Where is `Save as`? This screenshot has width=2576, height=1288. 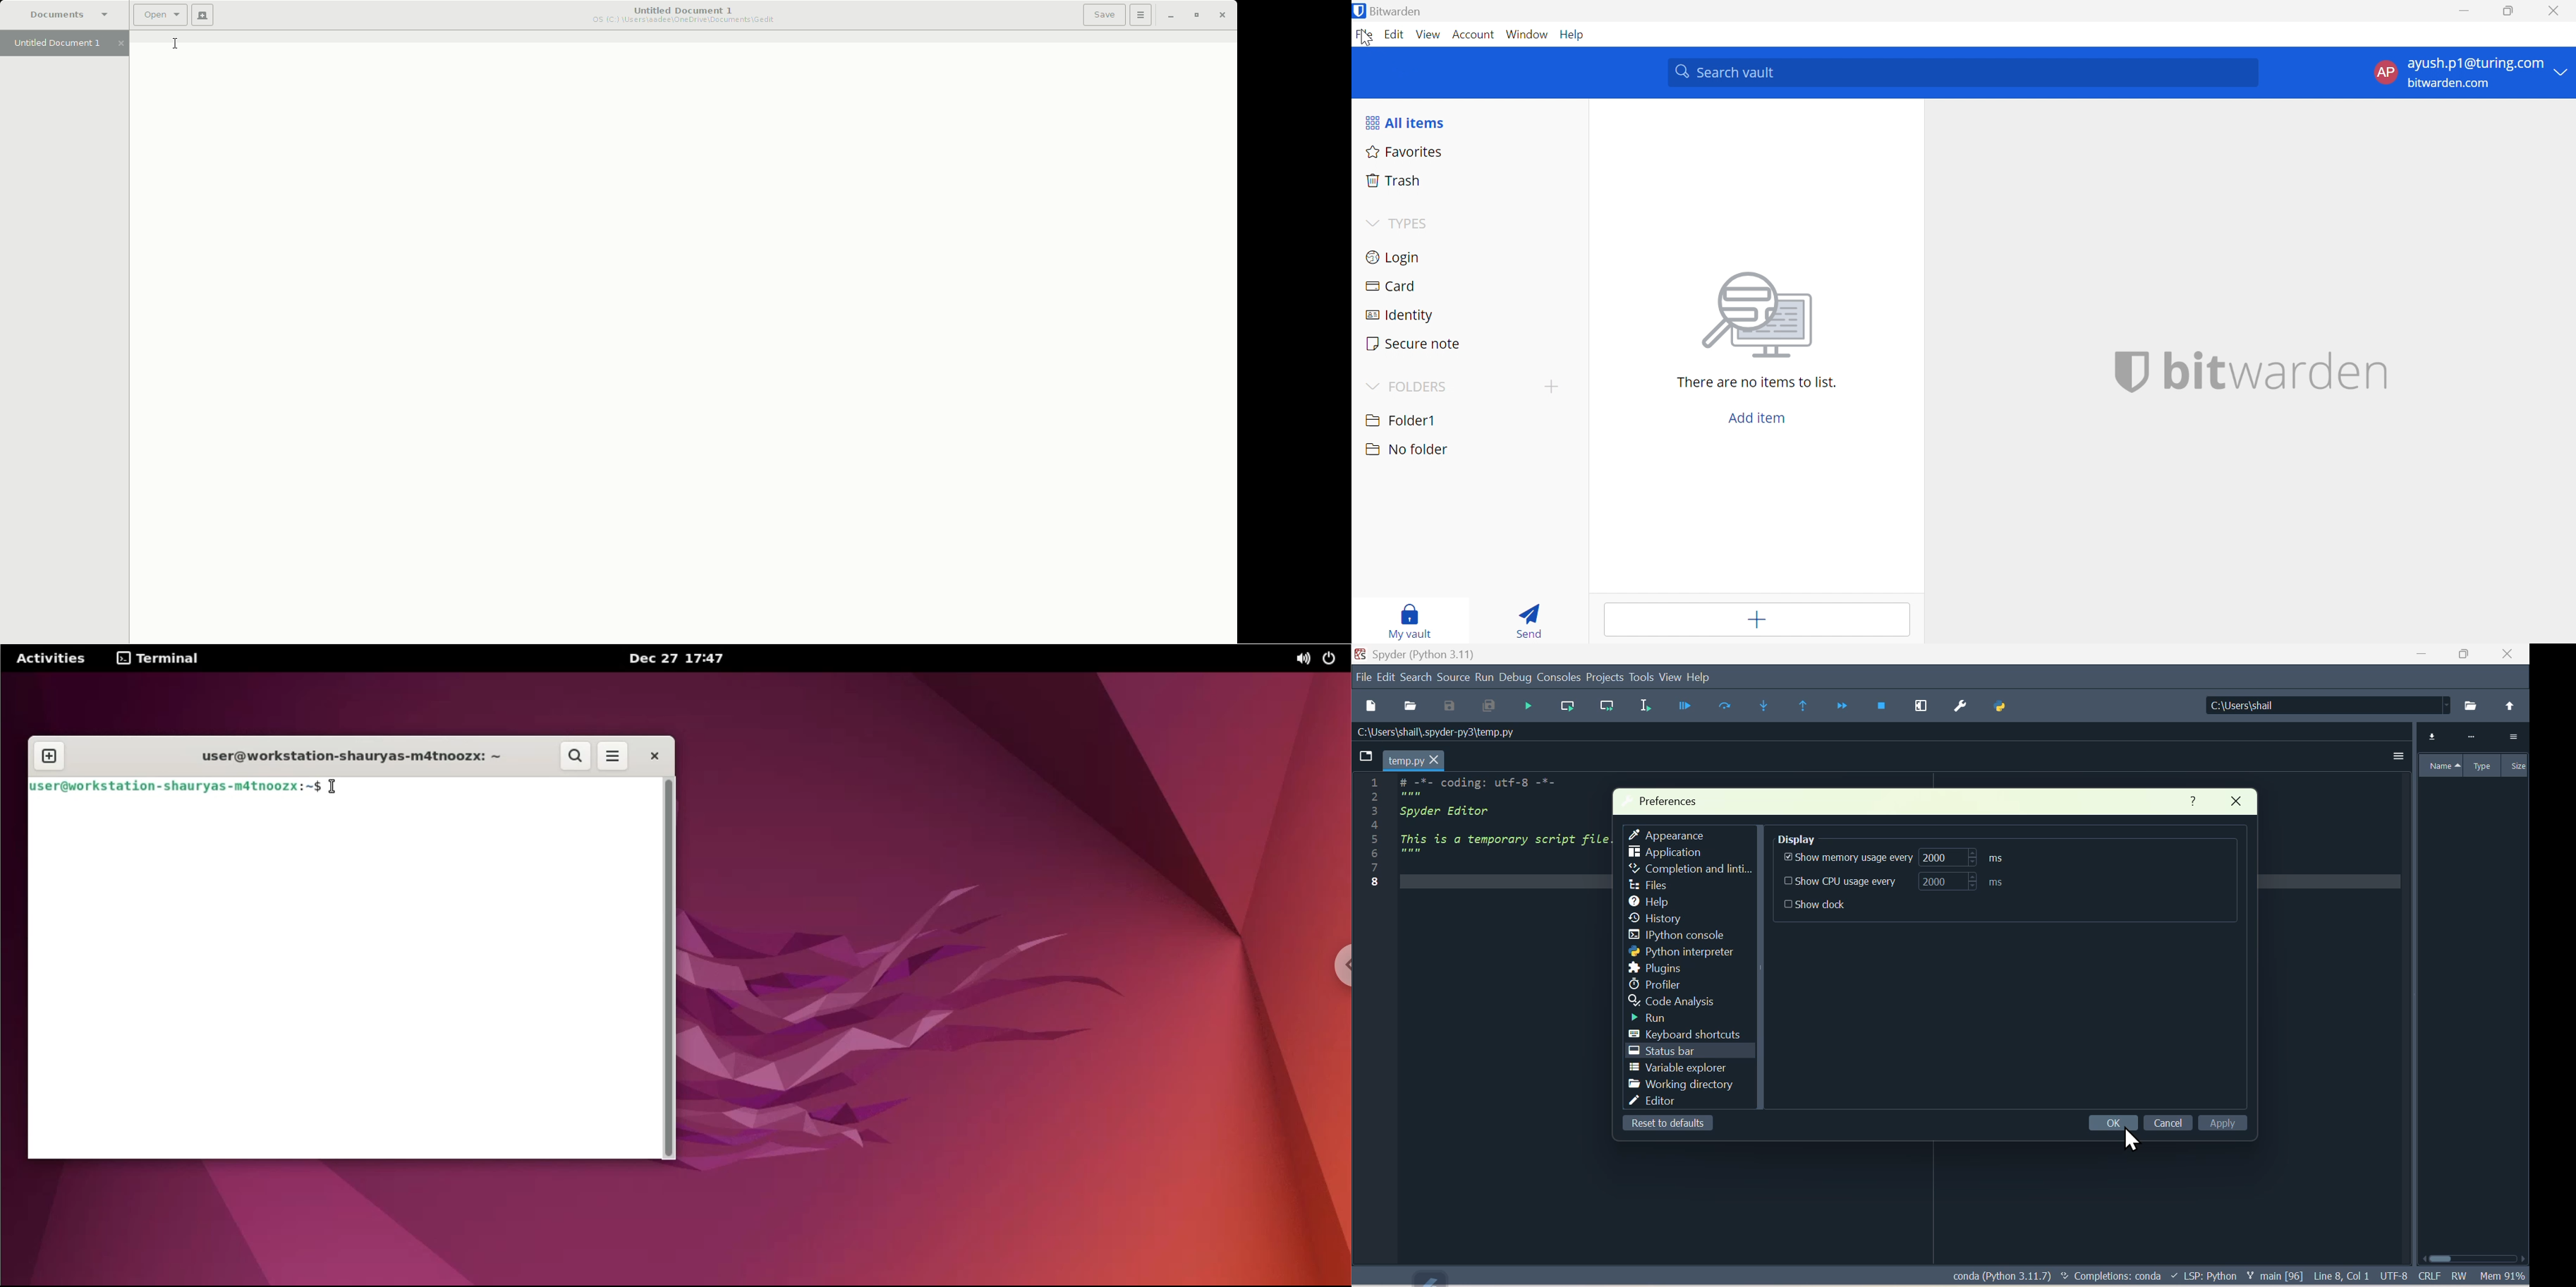 Save as is located at coordinates (1447, 706).